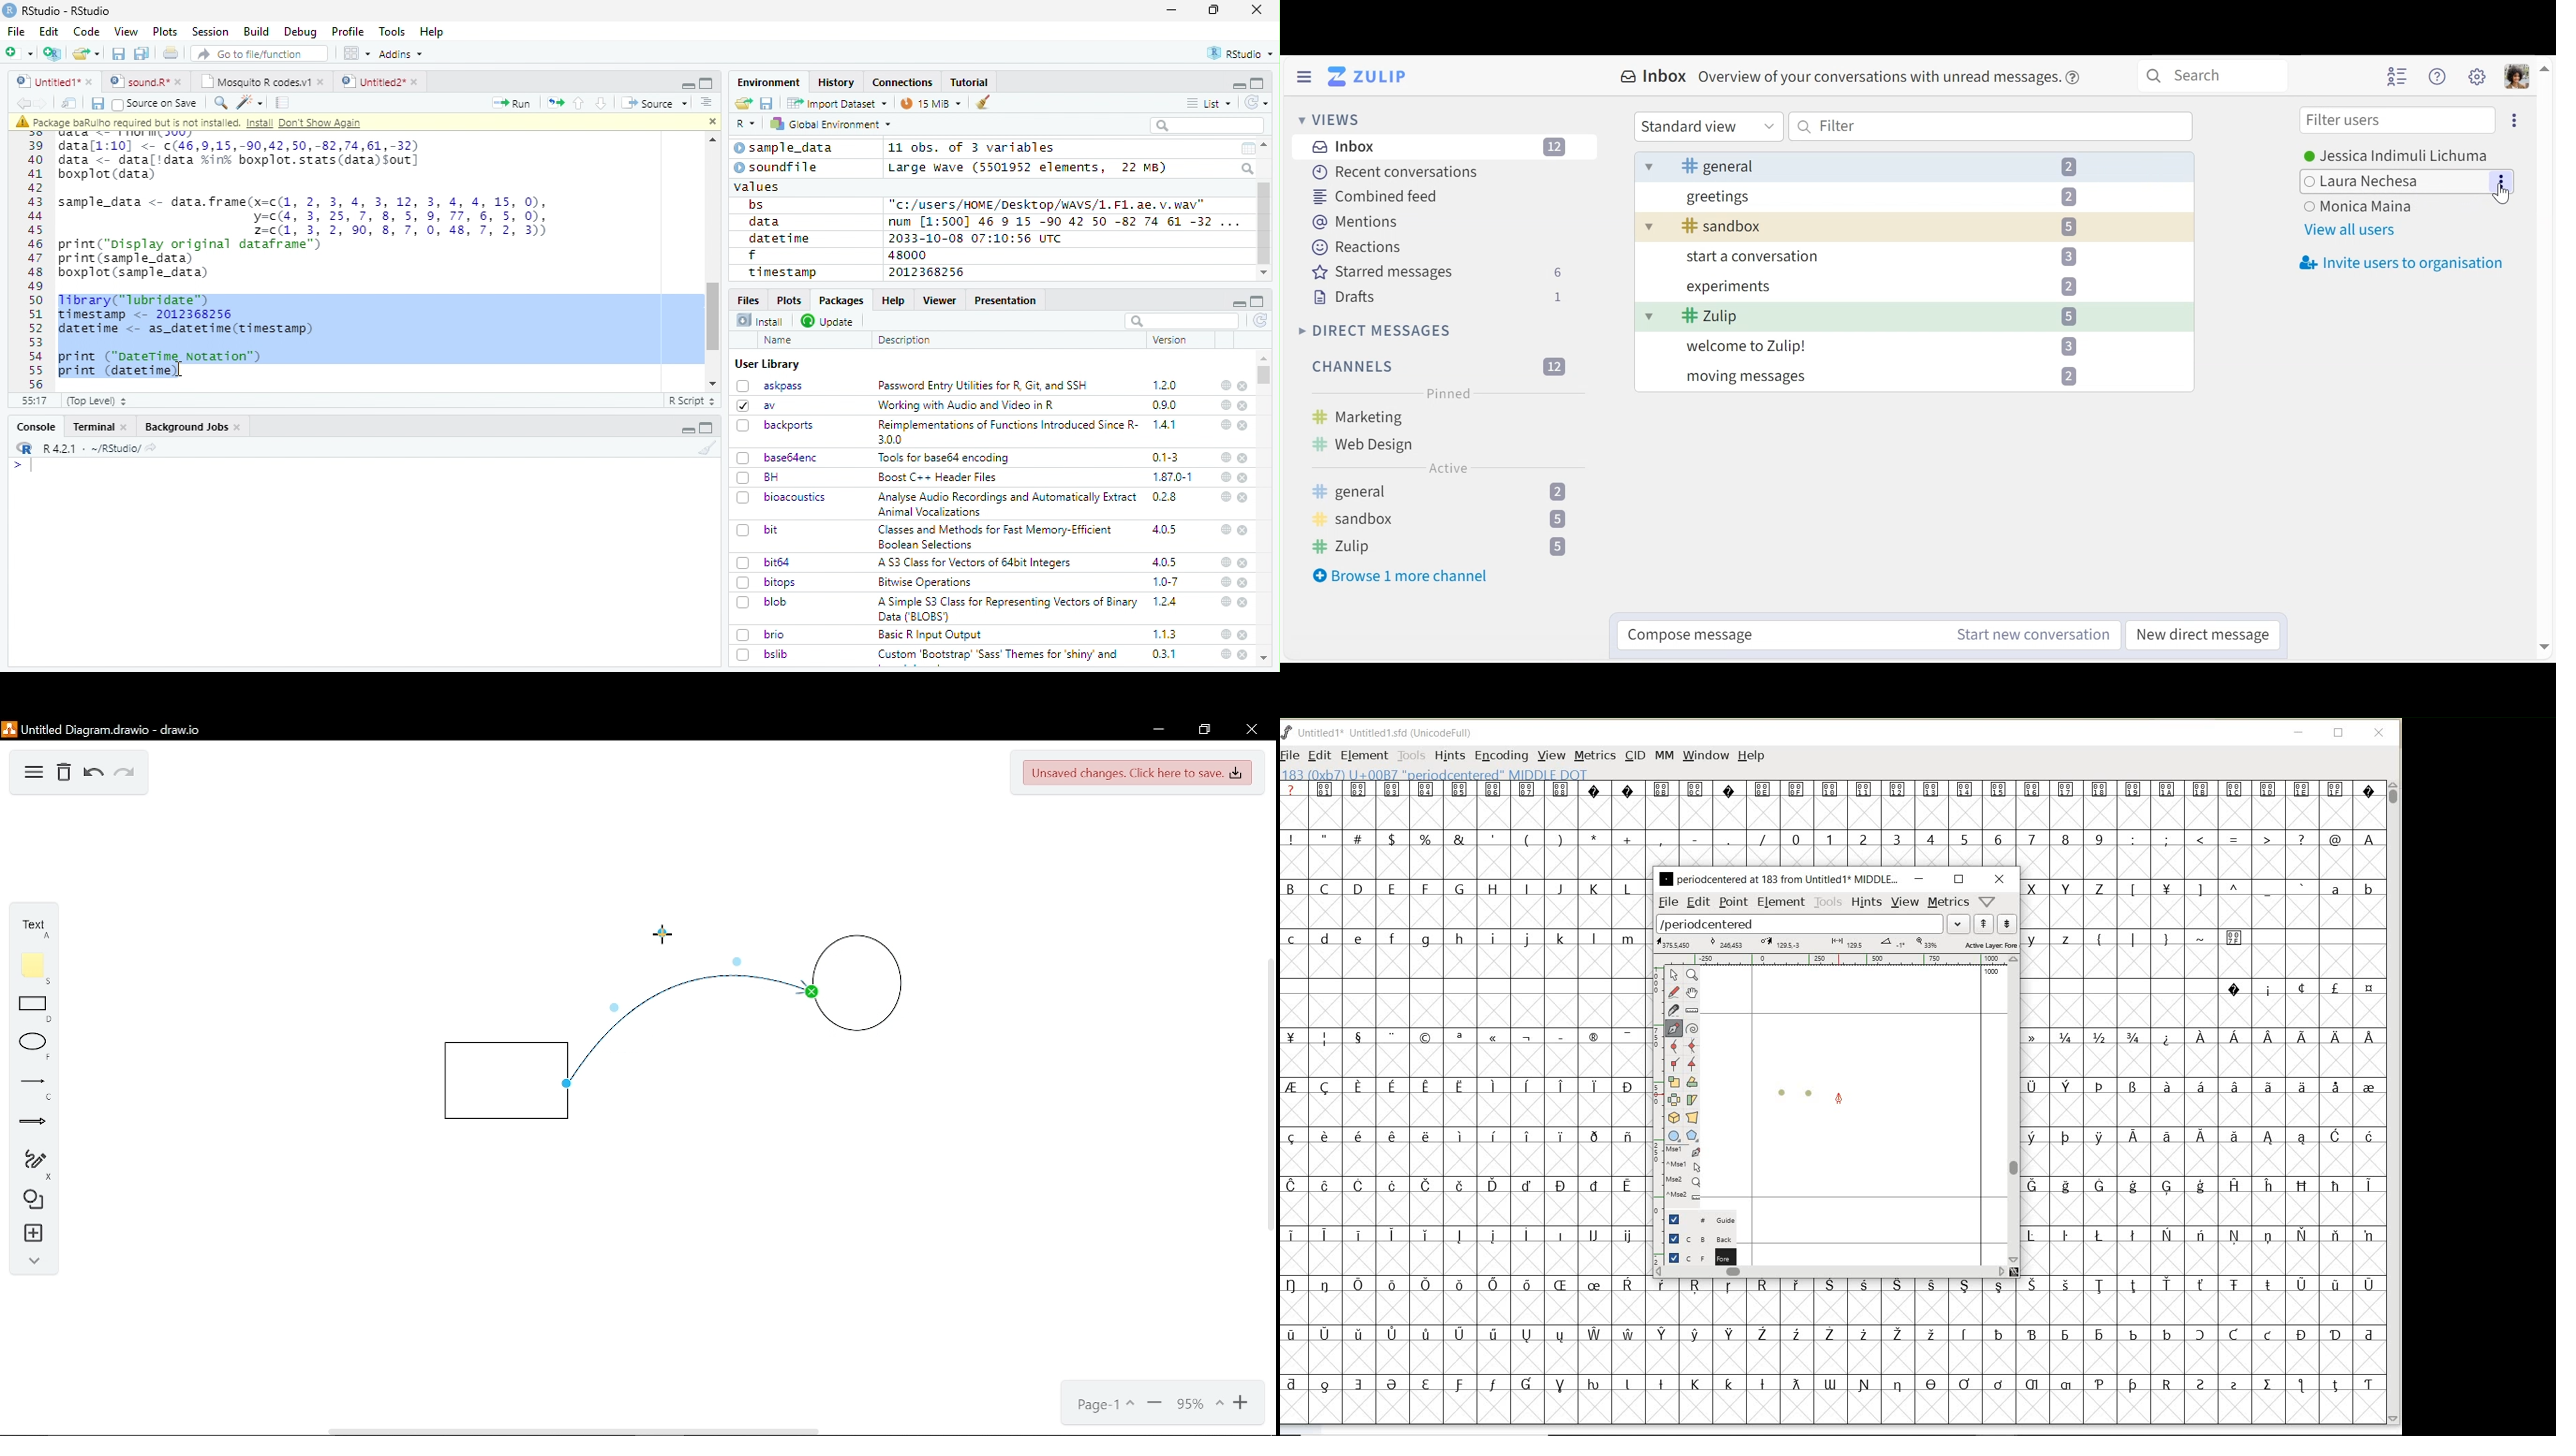 The image size is (2576, 1456). What do you see at coordinates (1224, 497) in the screenshot?
I see `help` at bounding box center [1224, 497].